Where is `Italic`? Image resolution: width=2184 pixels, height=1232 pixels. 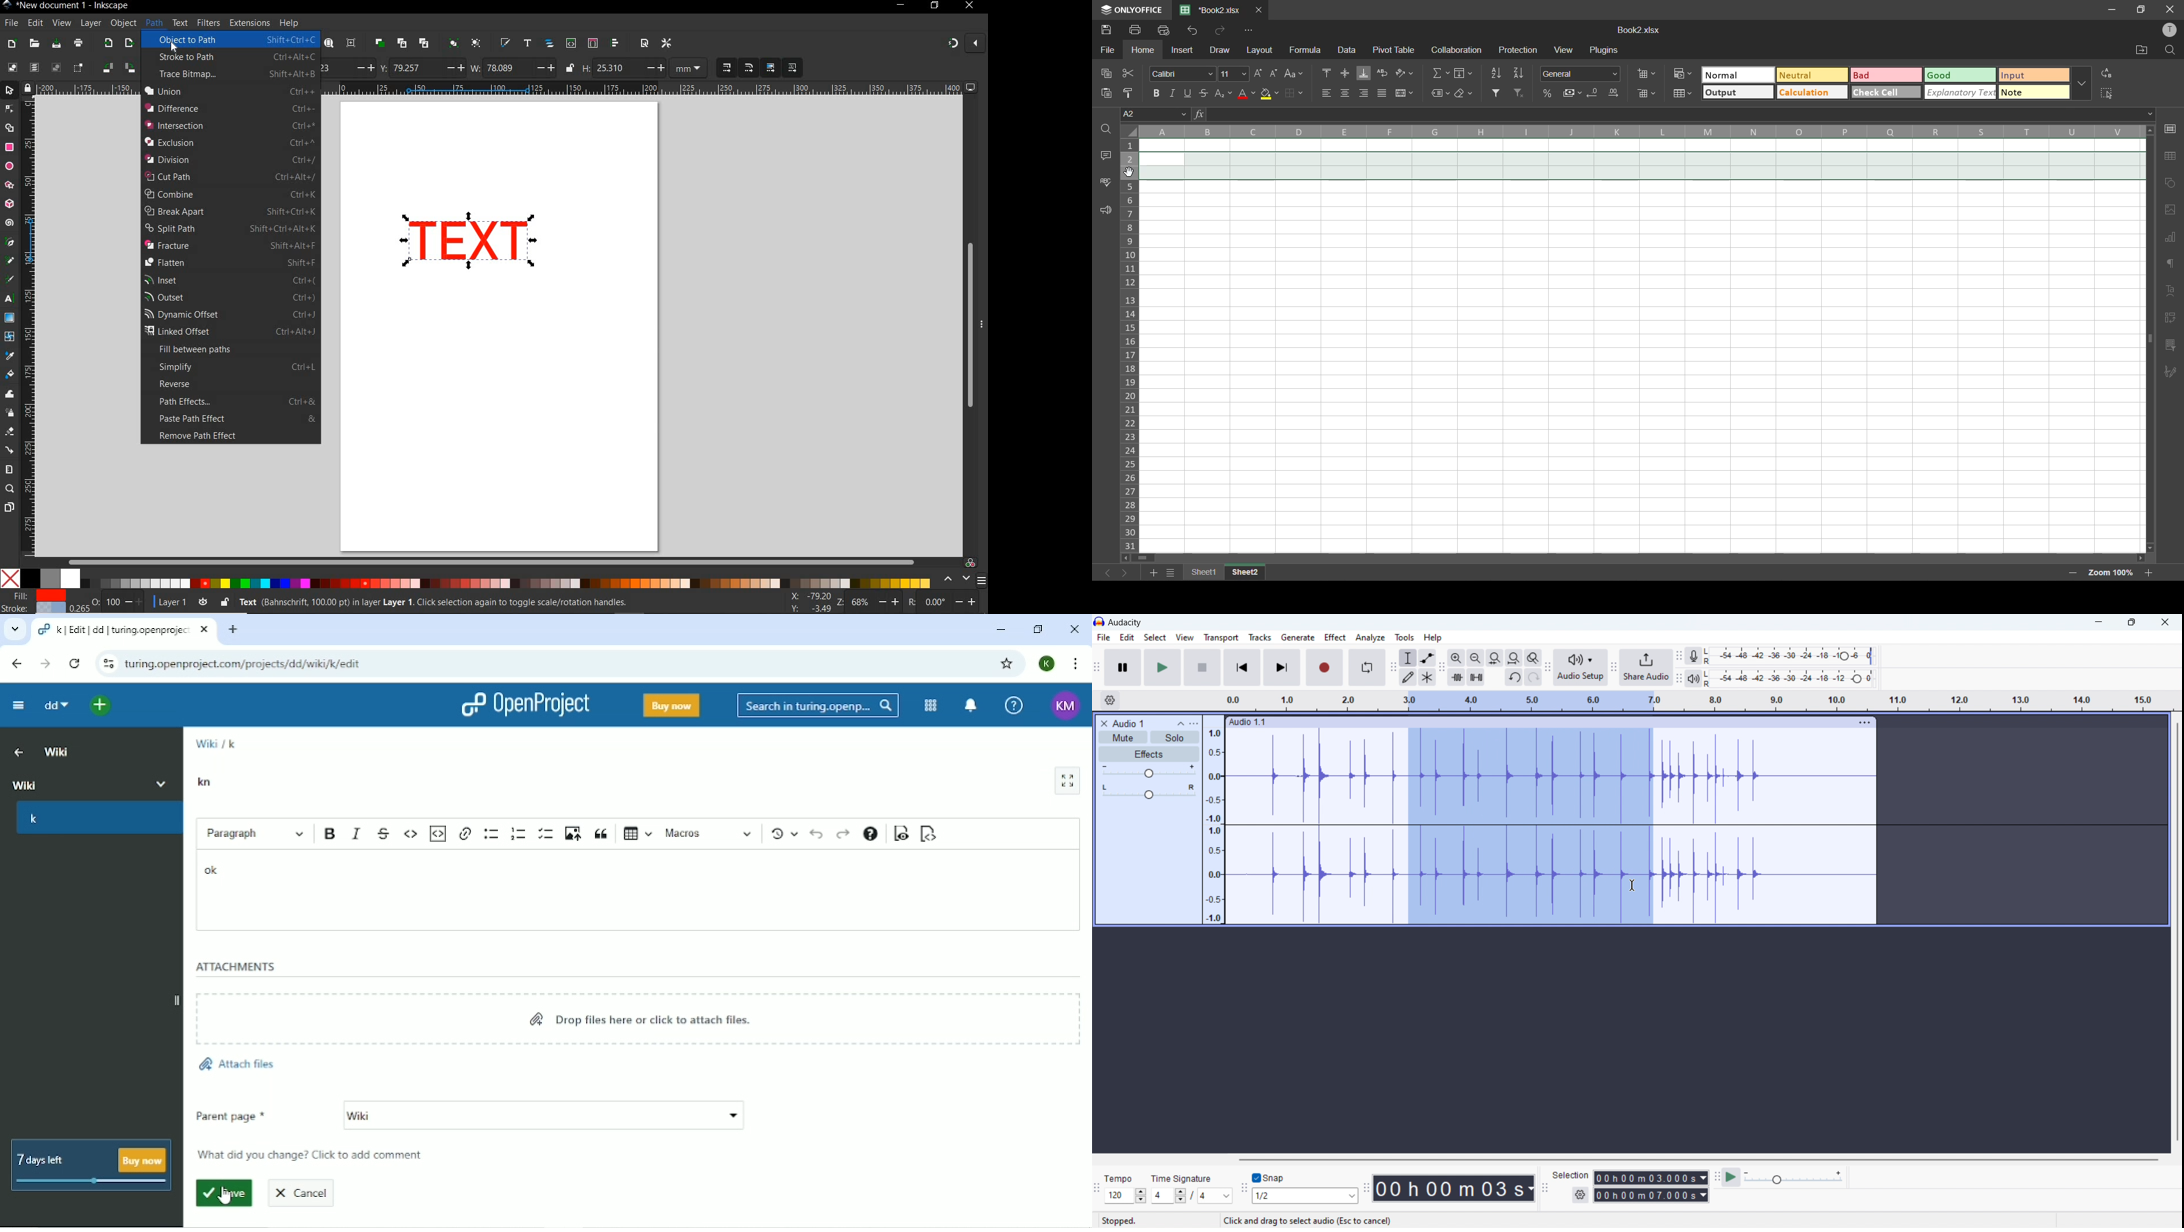
Italic is located at coordinates (356, 833).